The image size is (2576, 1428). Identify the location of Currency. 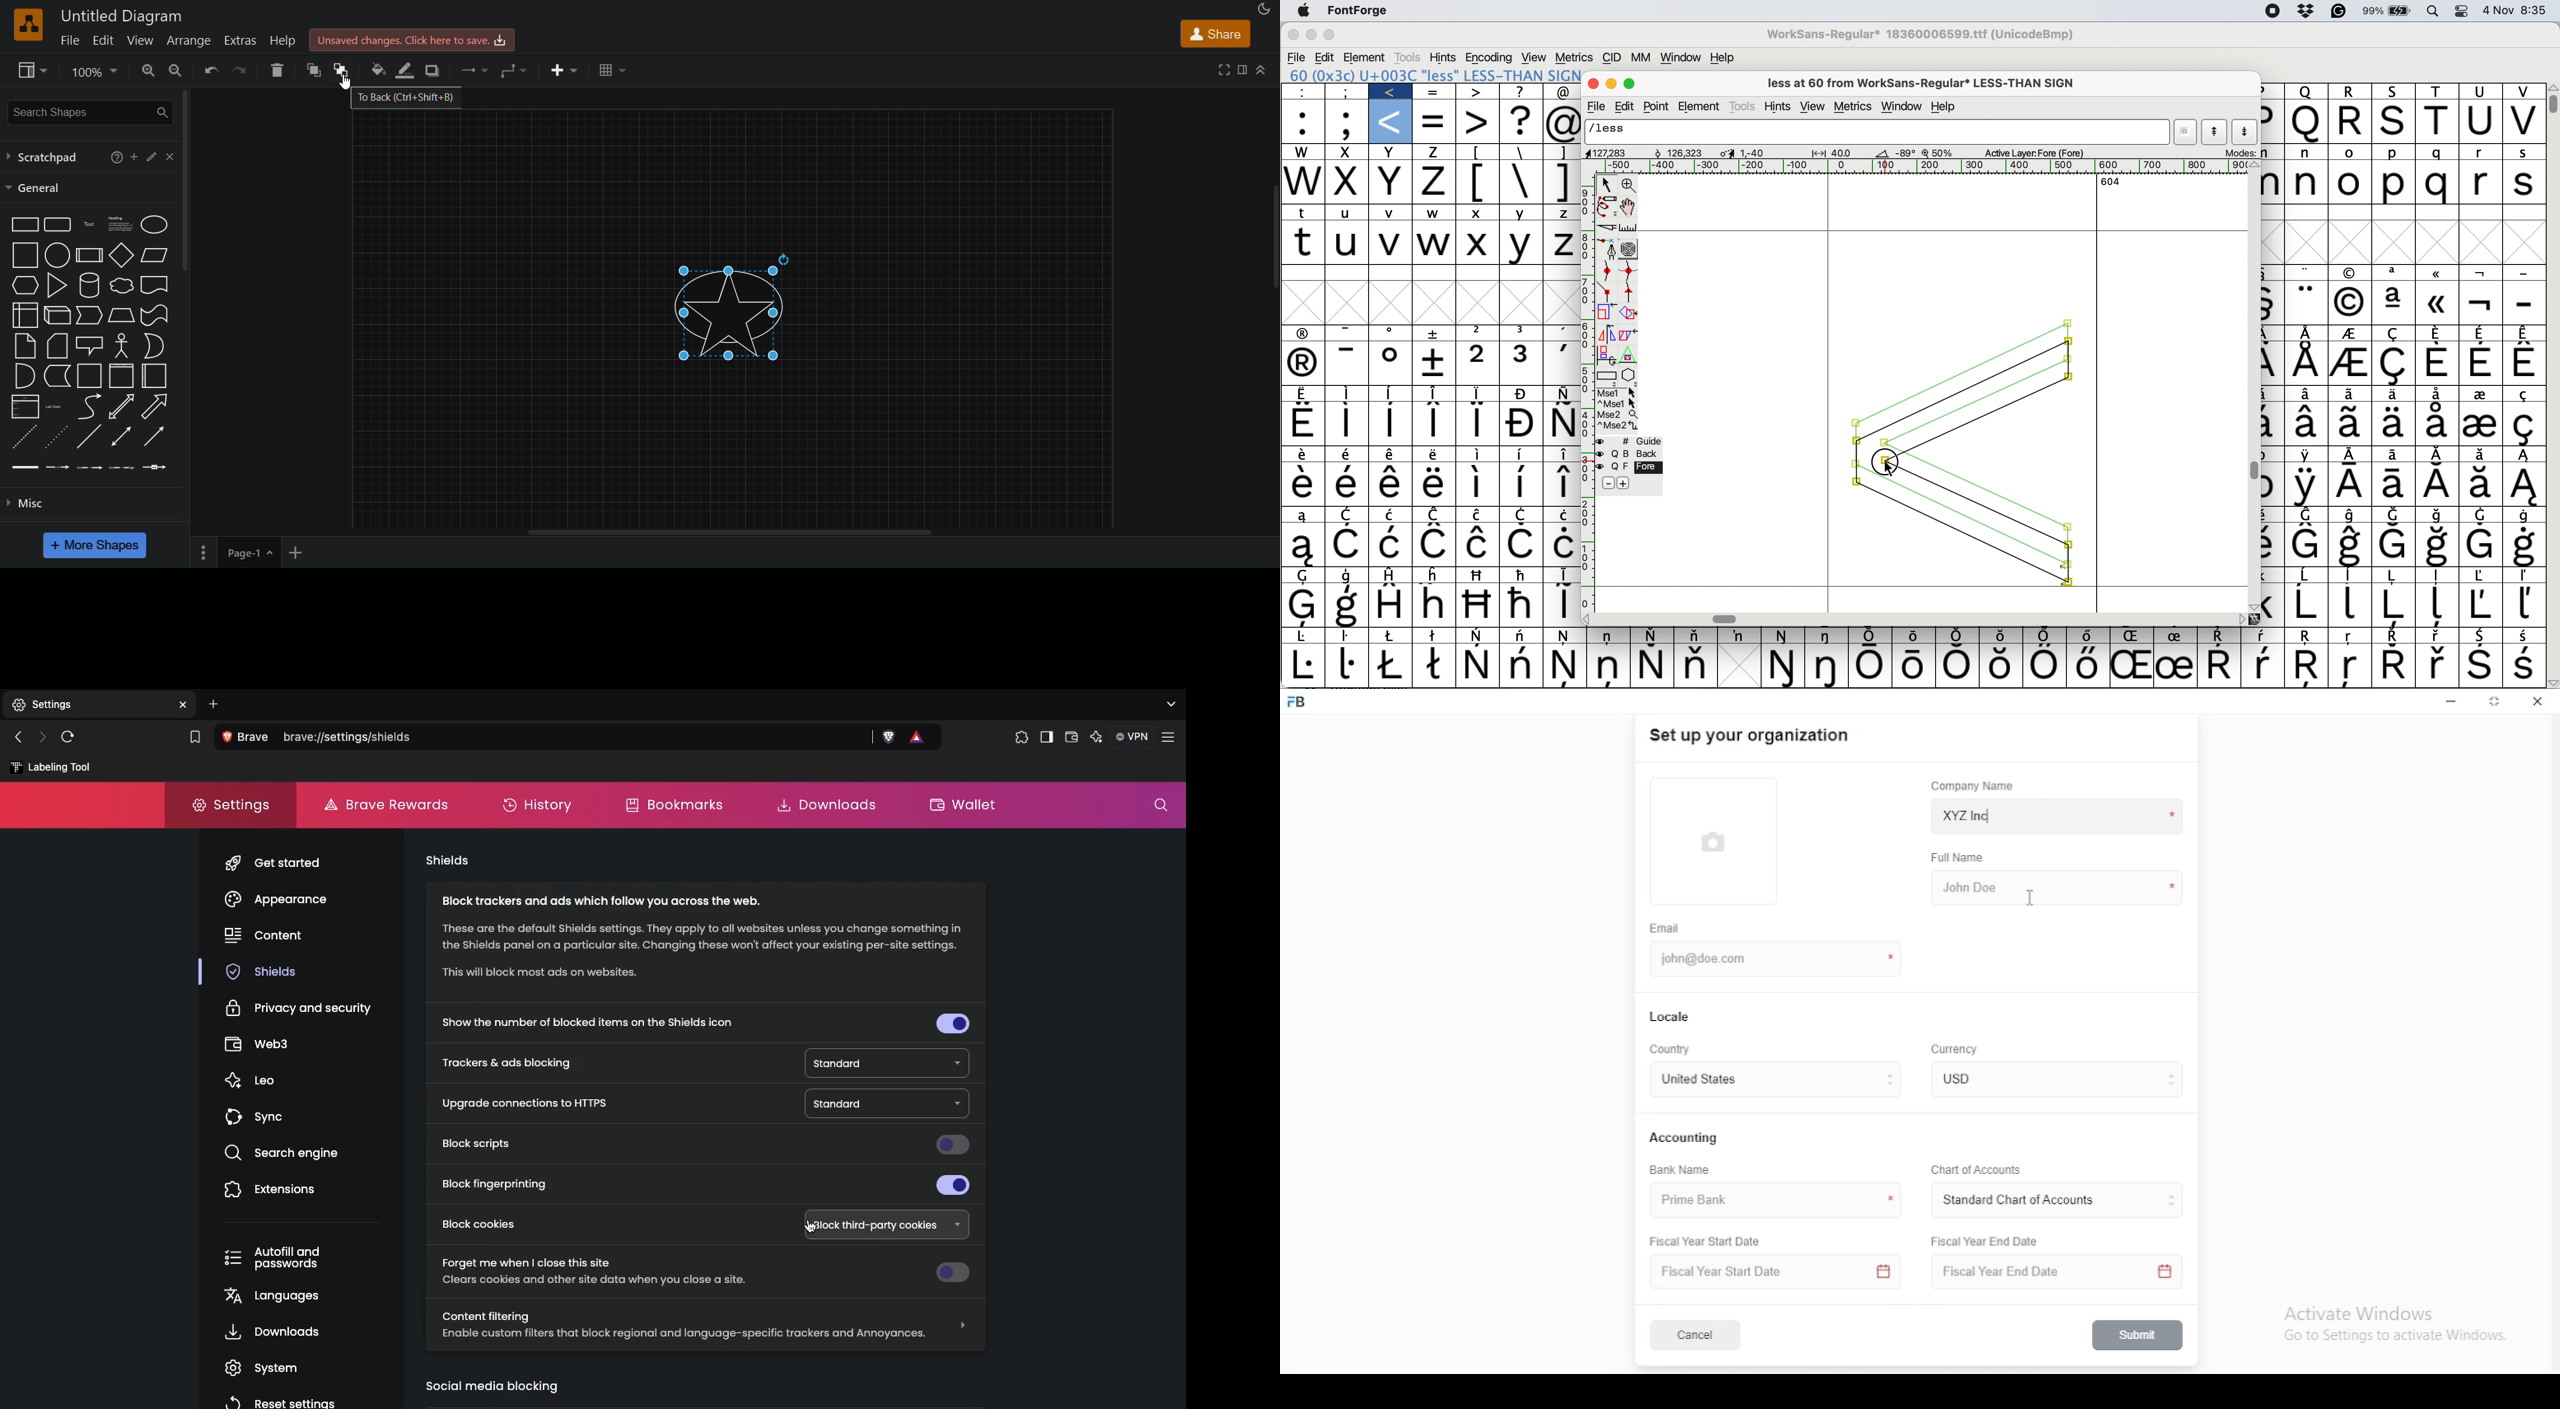
(1955, 1050).